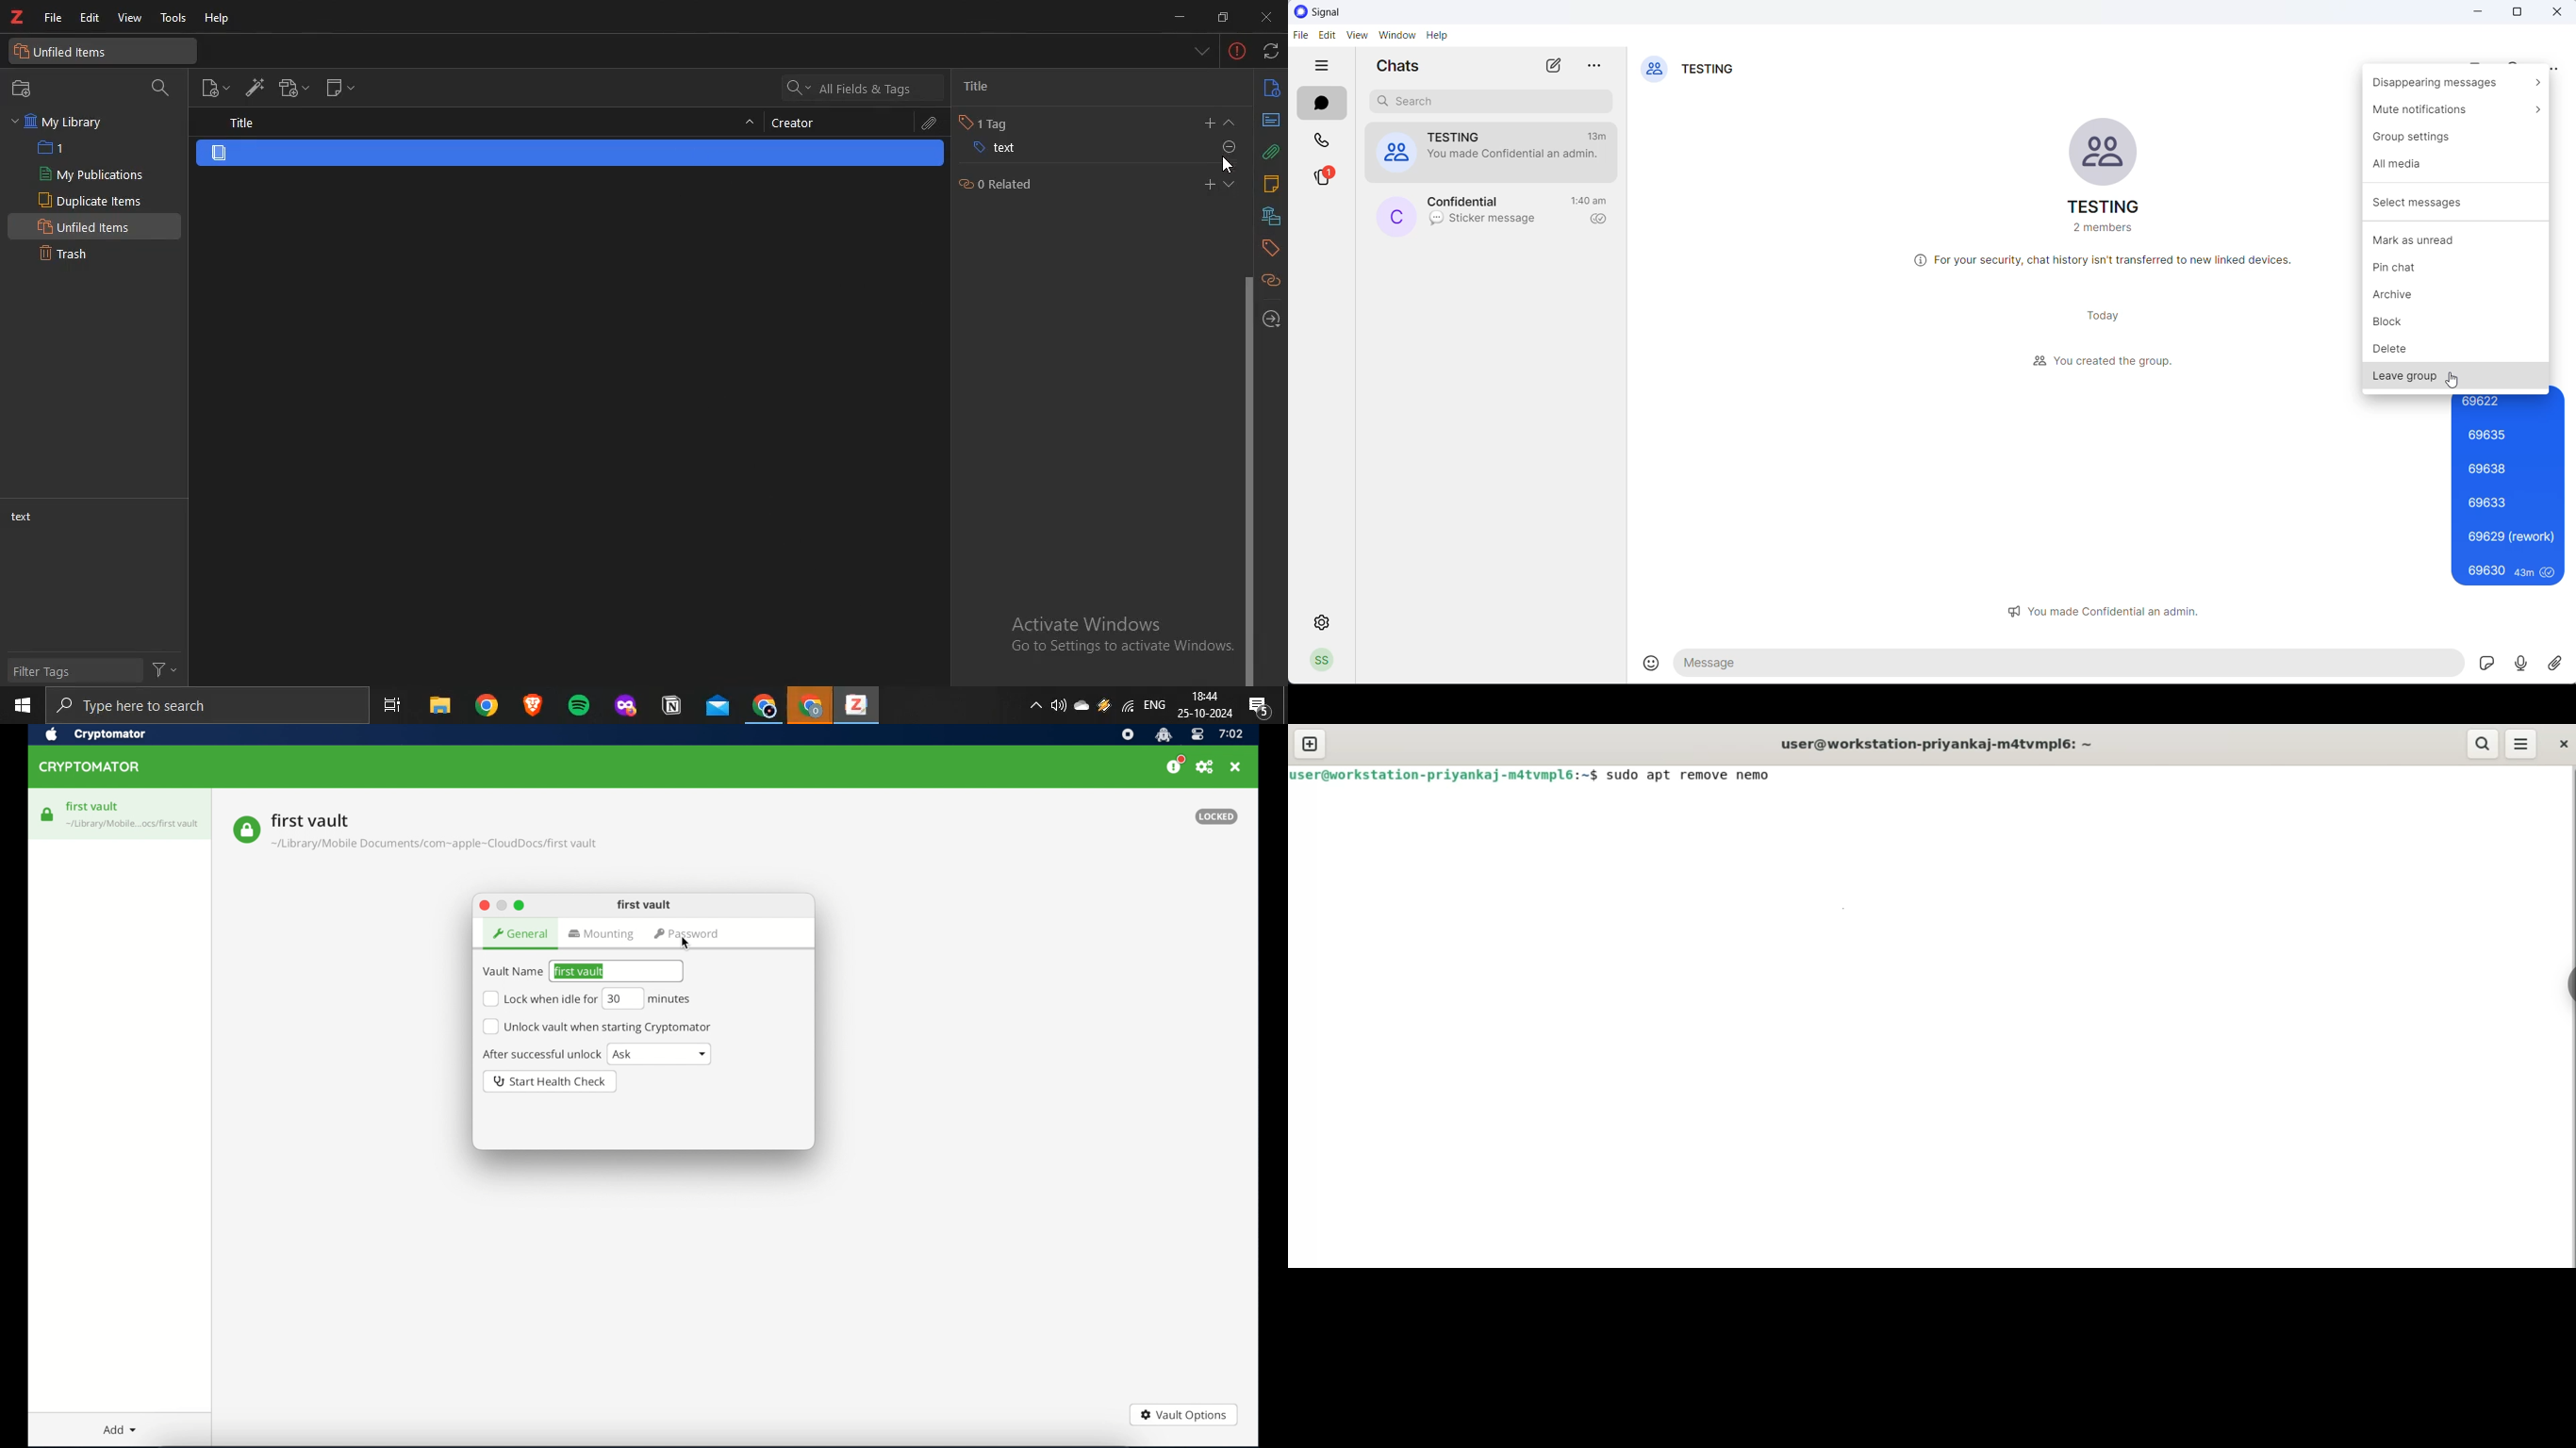  Describe the element at coordinates (1473, 201) in the screenshot. I see `contact name` at that location.